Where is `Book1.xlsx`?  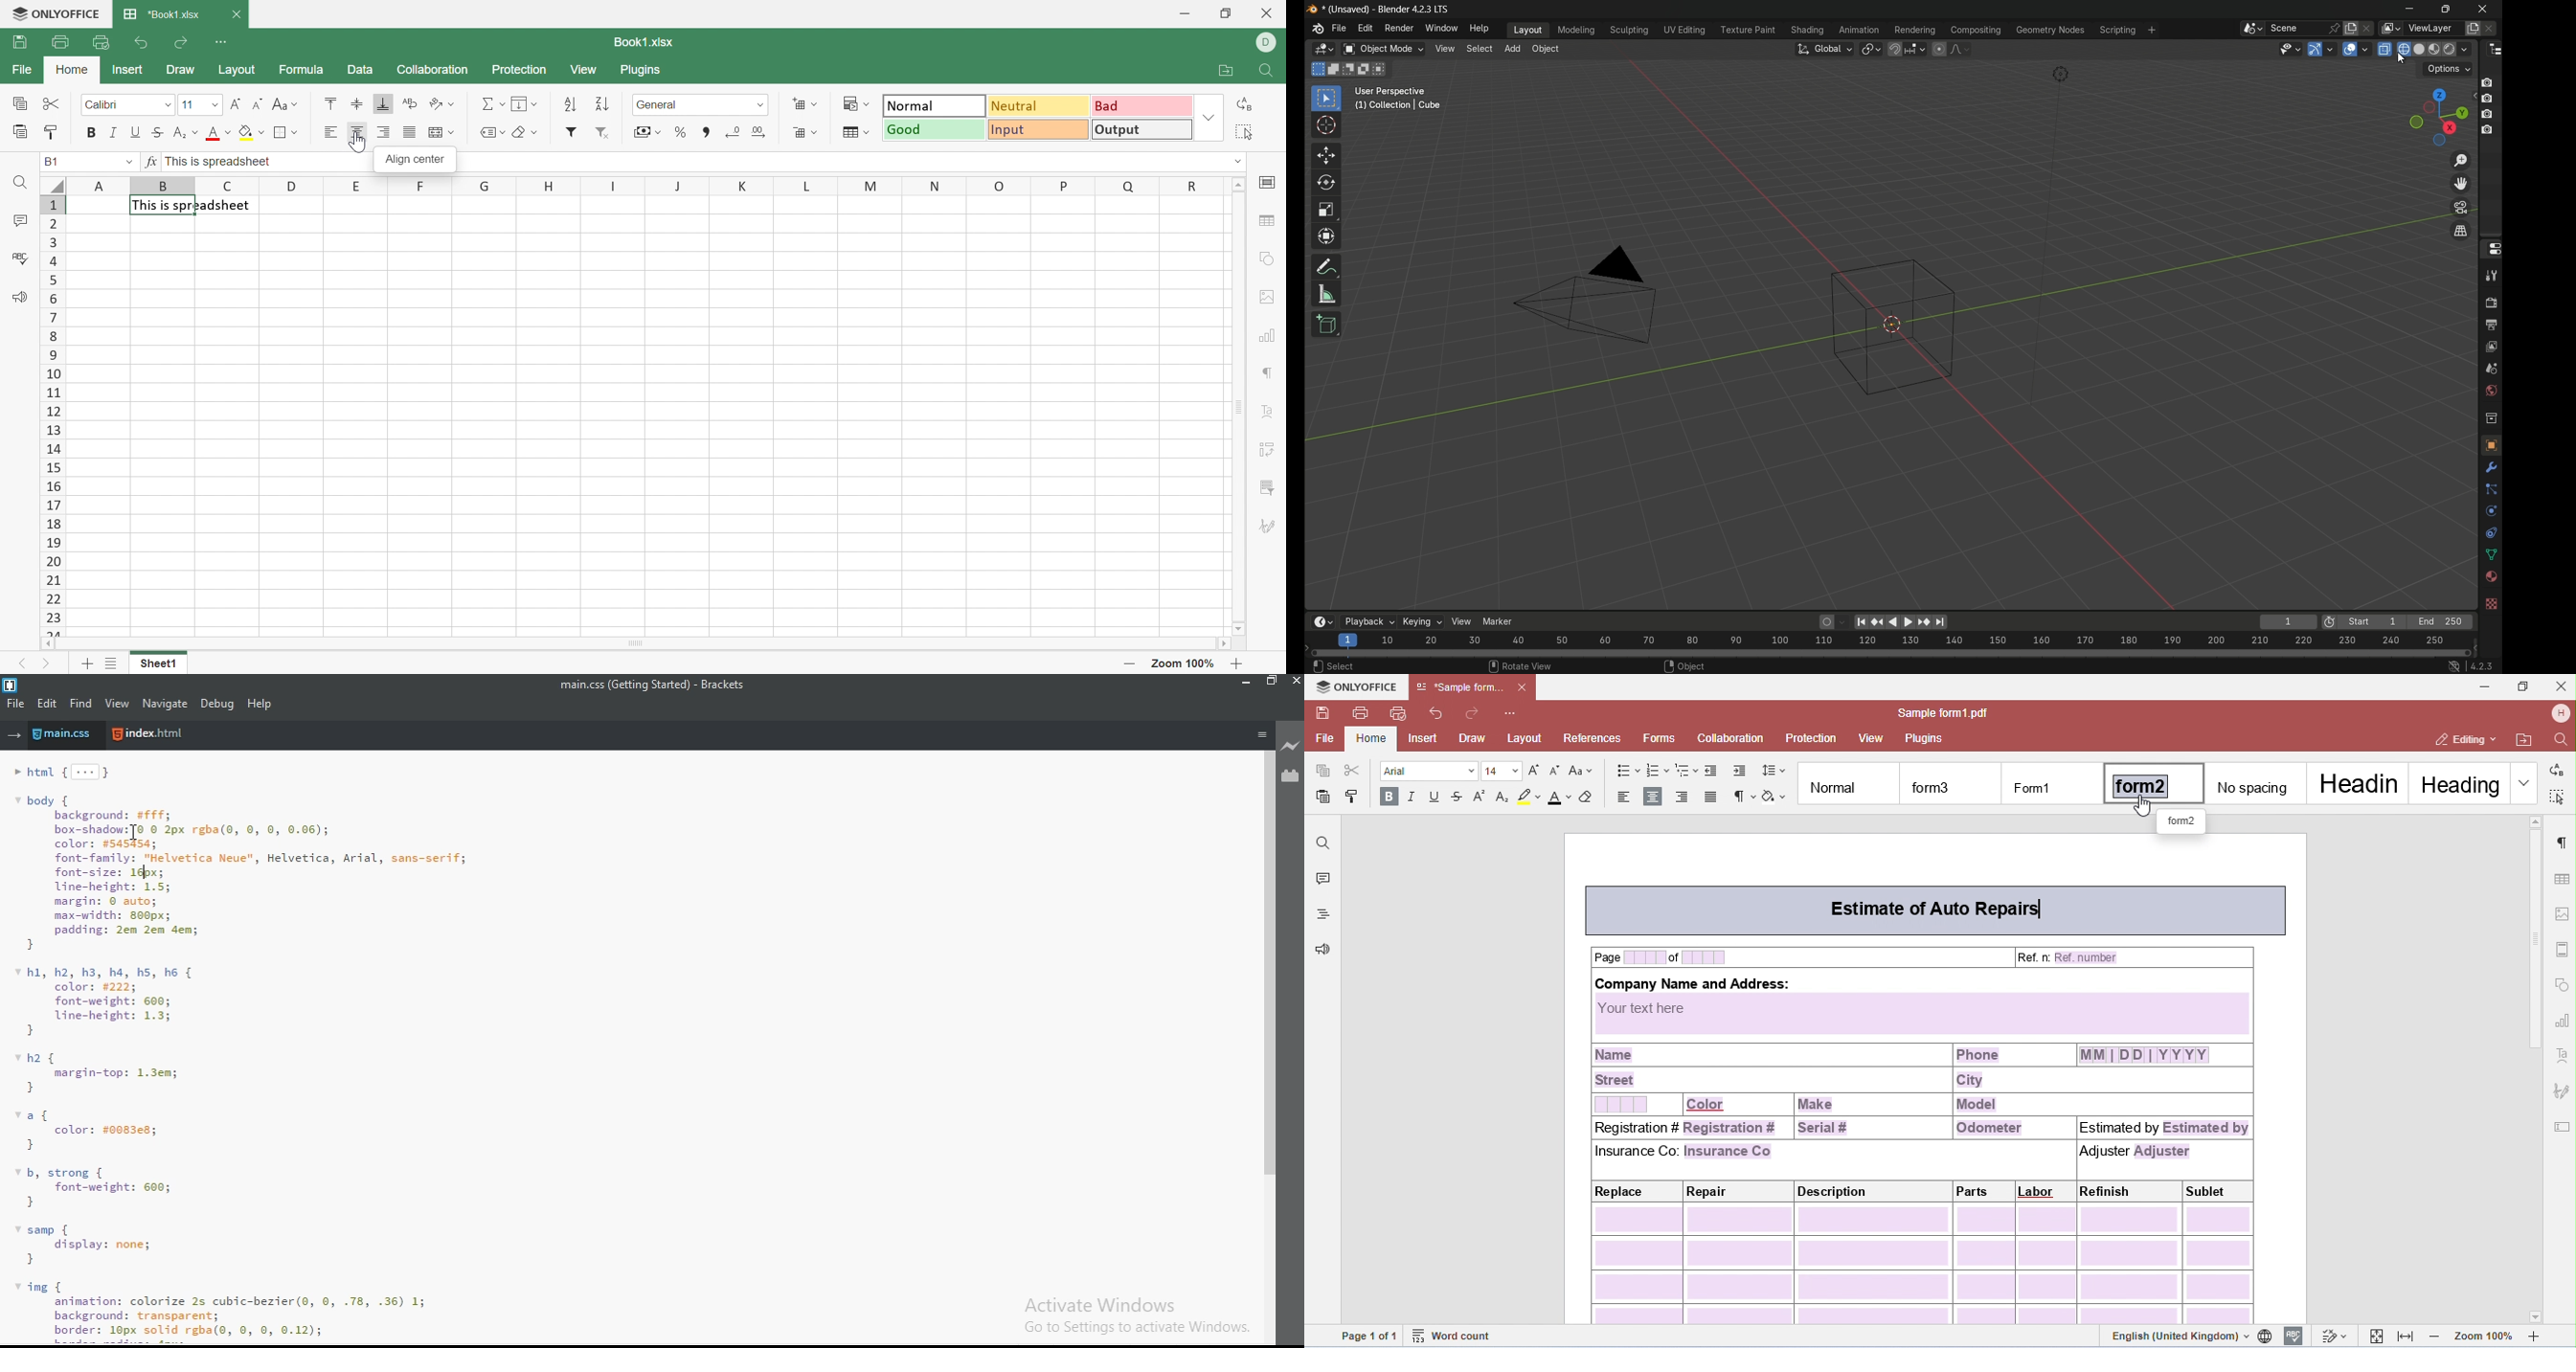 Book1.xlsx is located at coordinates (642, 42).